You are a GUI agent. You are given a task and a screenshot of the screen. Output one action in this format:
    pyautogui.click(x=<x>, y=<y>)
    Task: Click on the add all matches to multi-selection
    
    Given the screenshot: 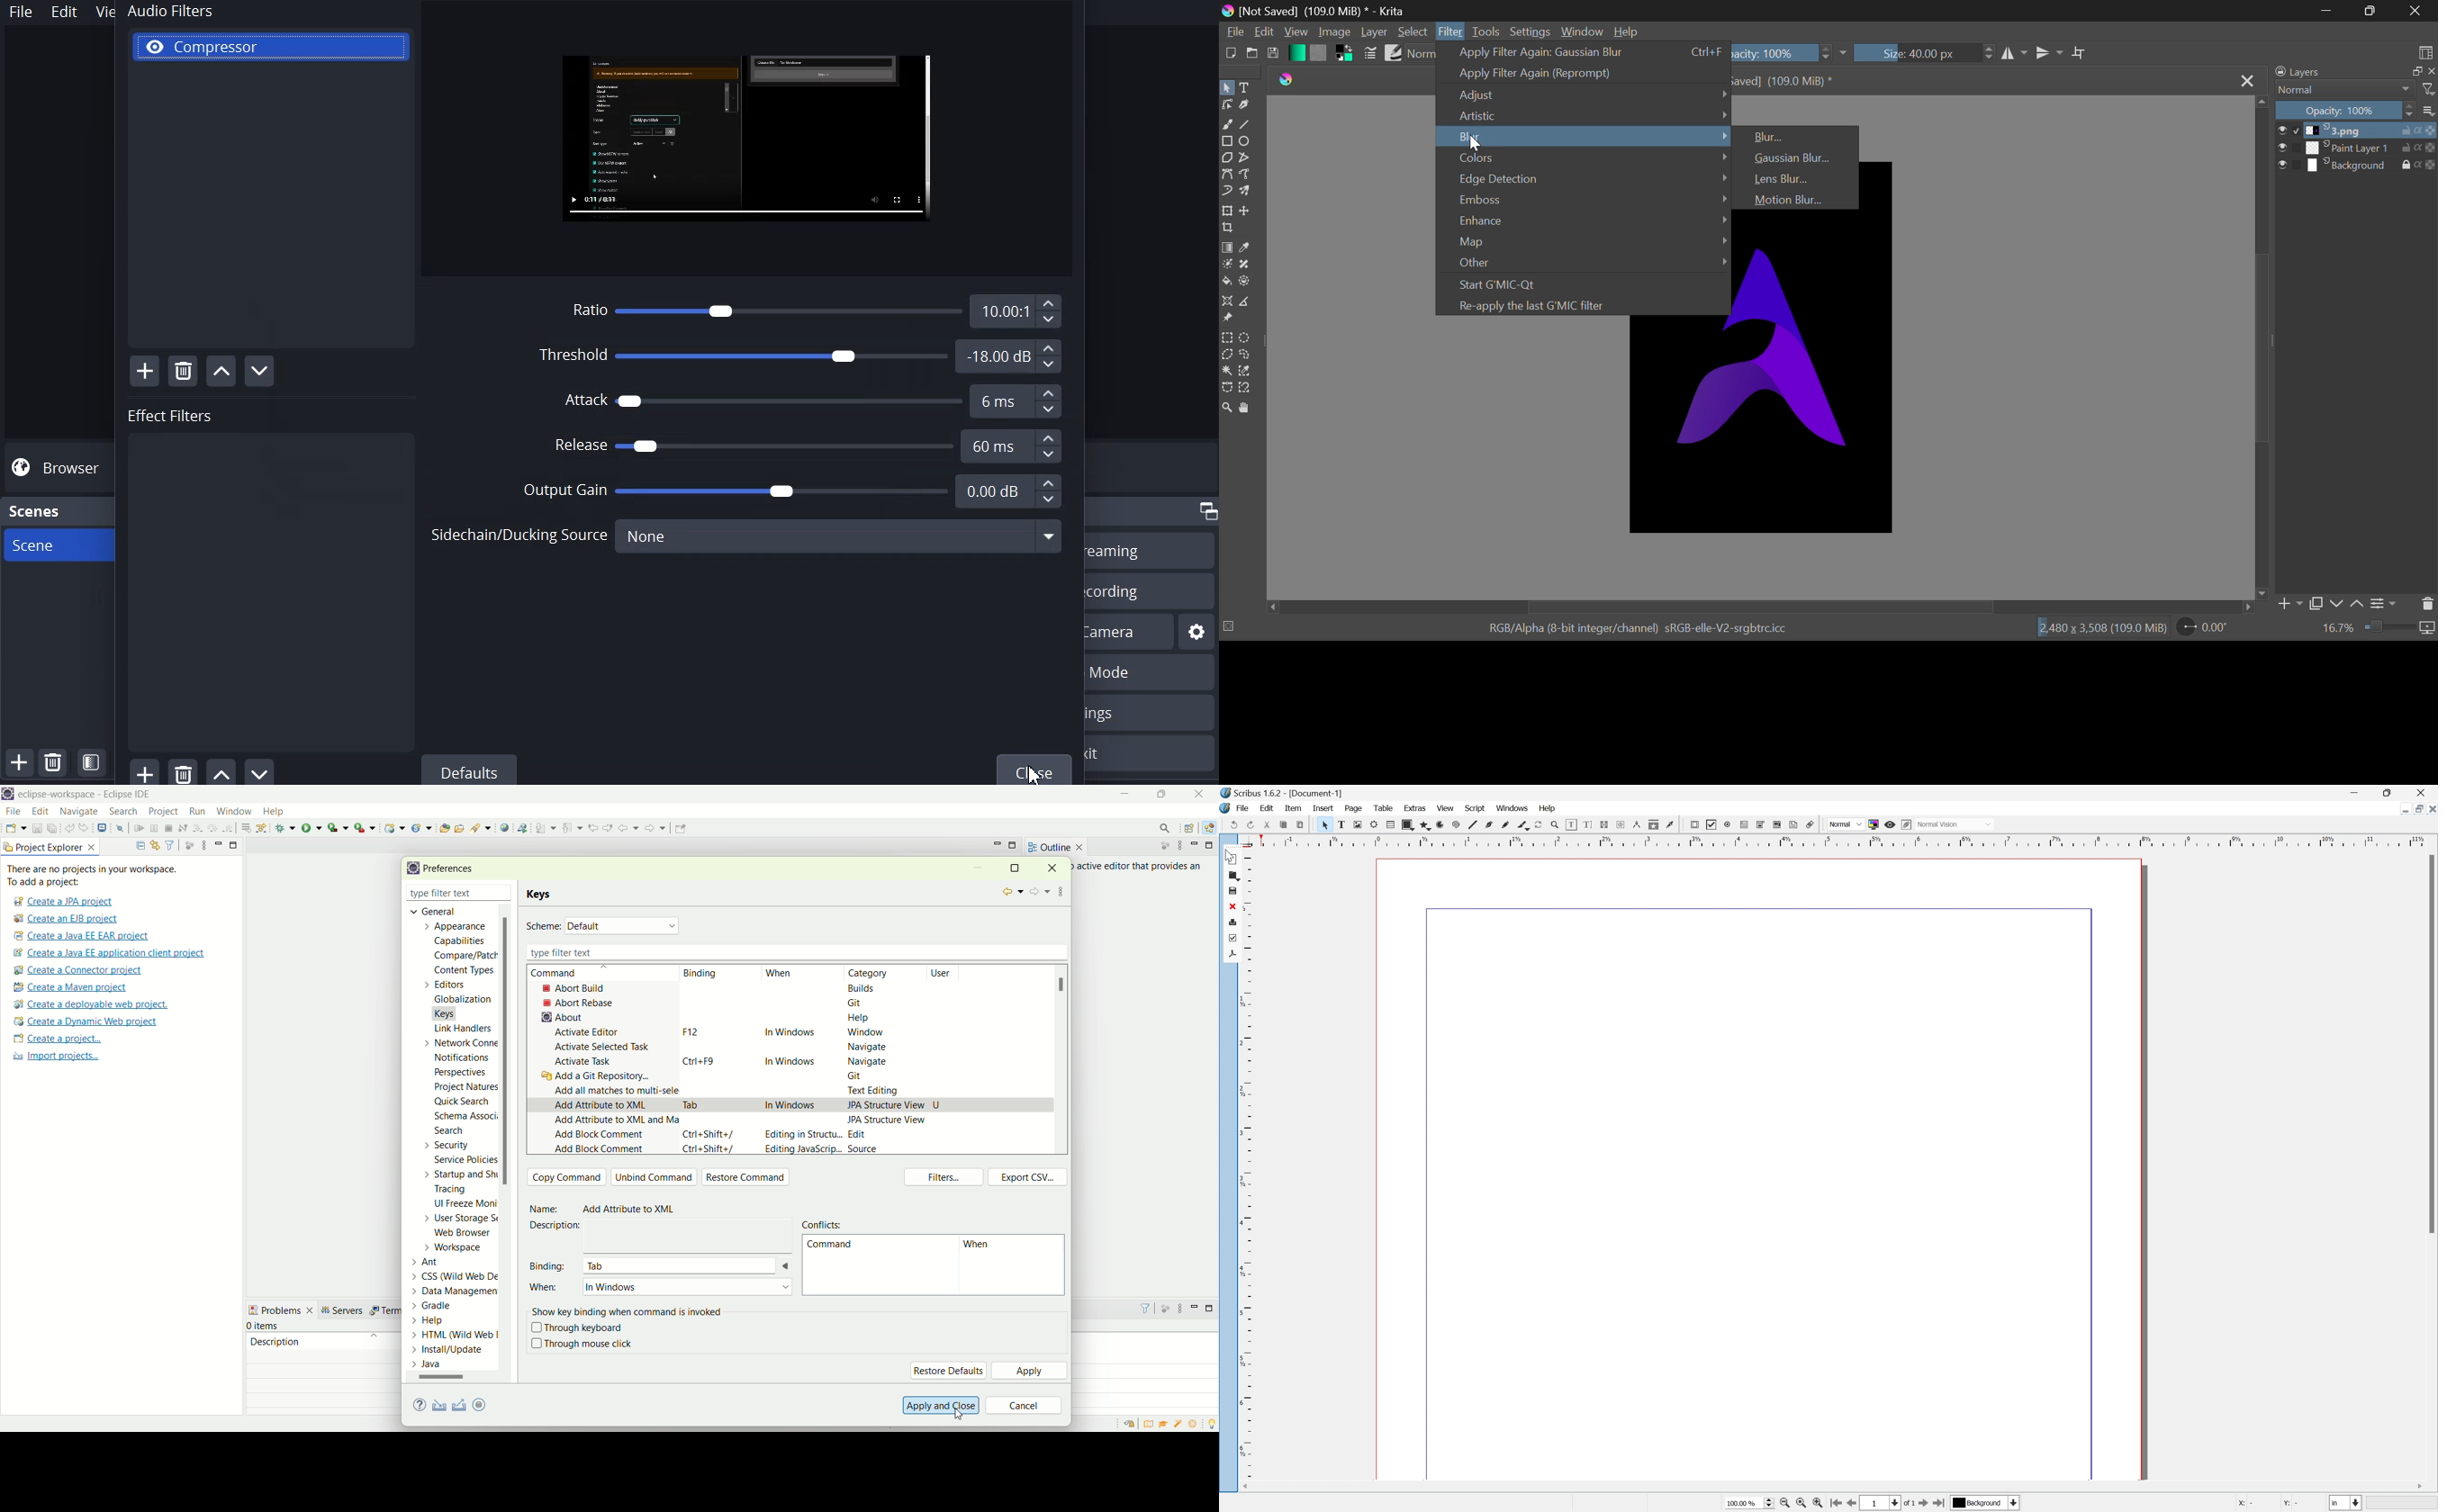 What is the action you would take?
    pyautogui.click(x=614, y=1089)
    